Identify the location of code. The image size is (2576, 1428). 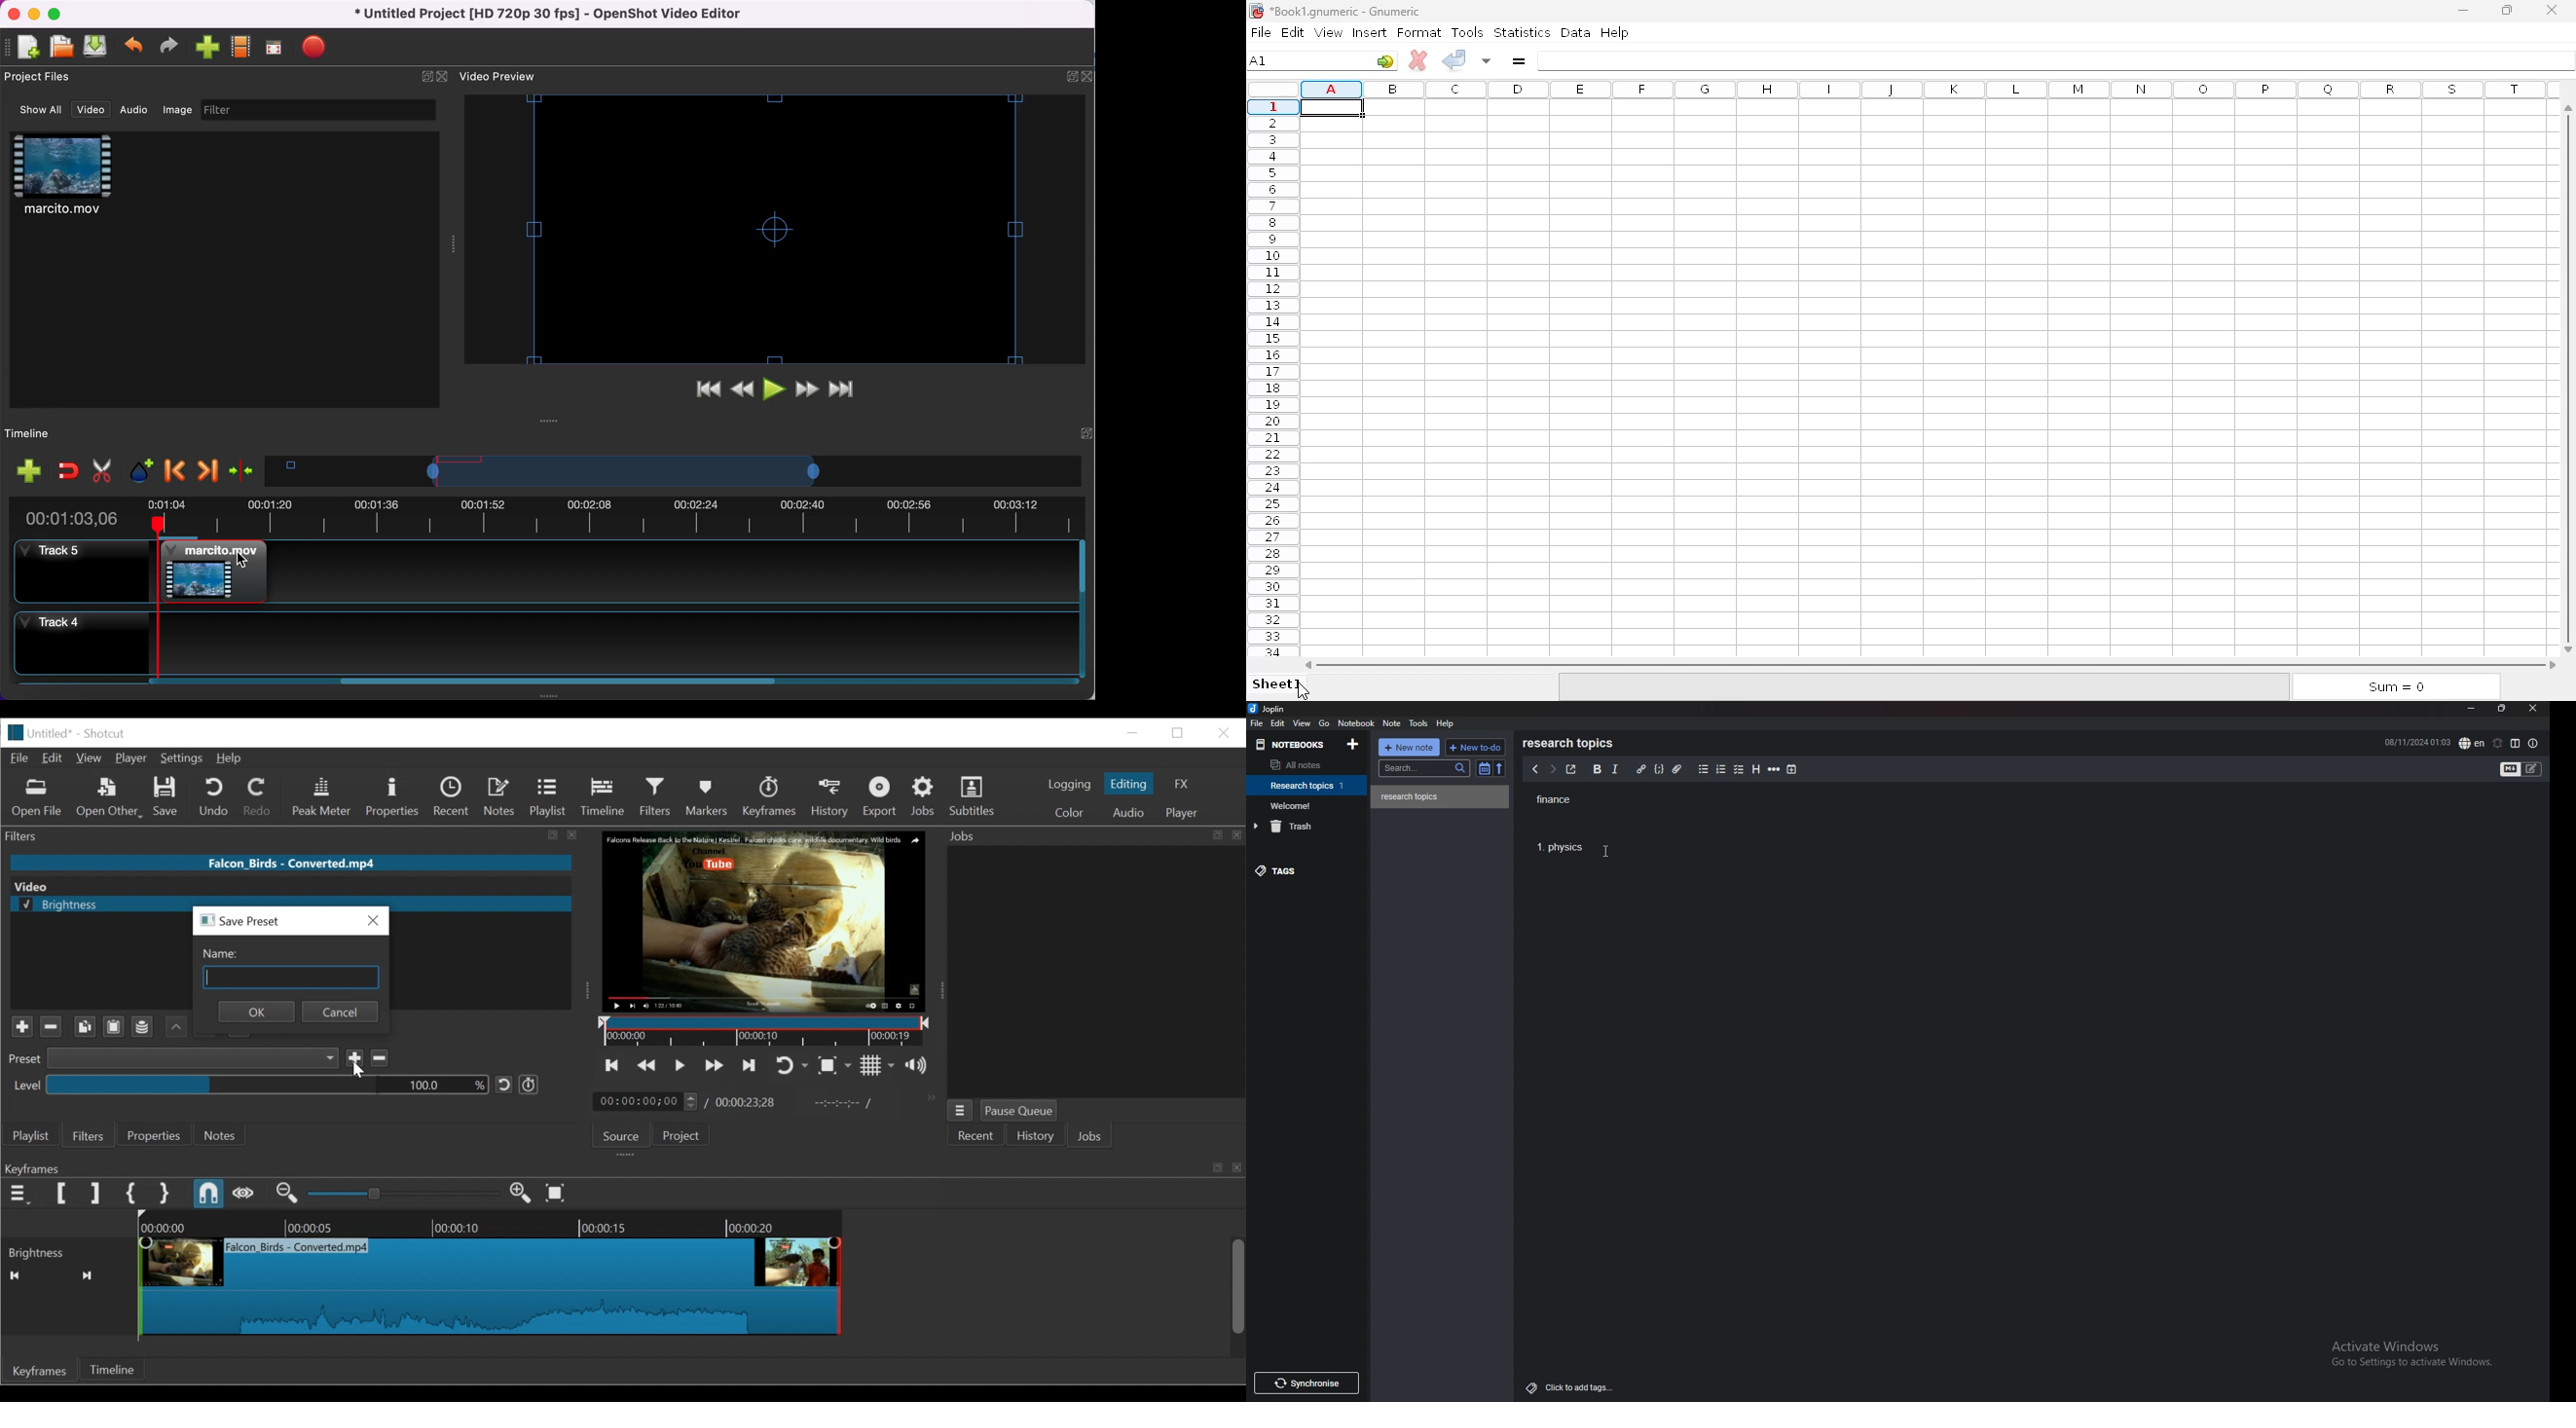
(1660, 768).